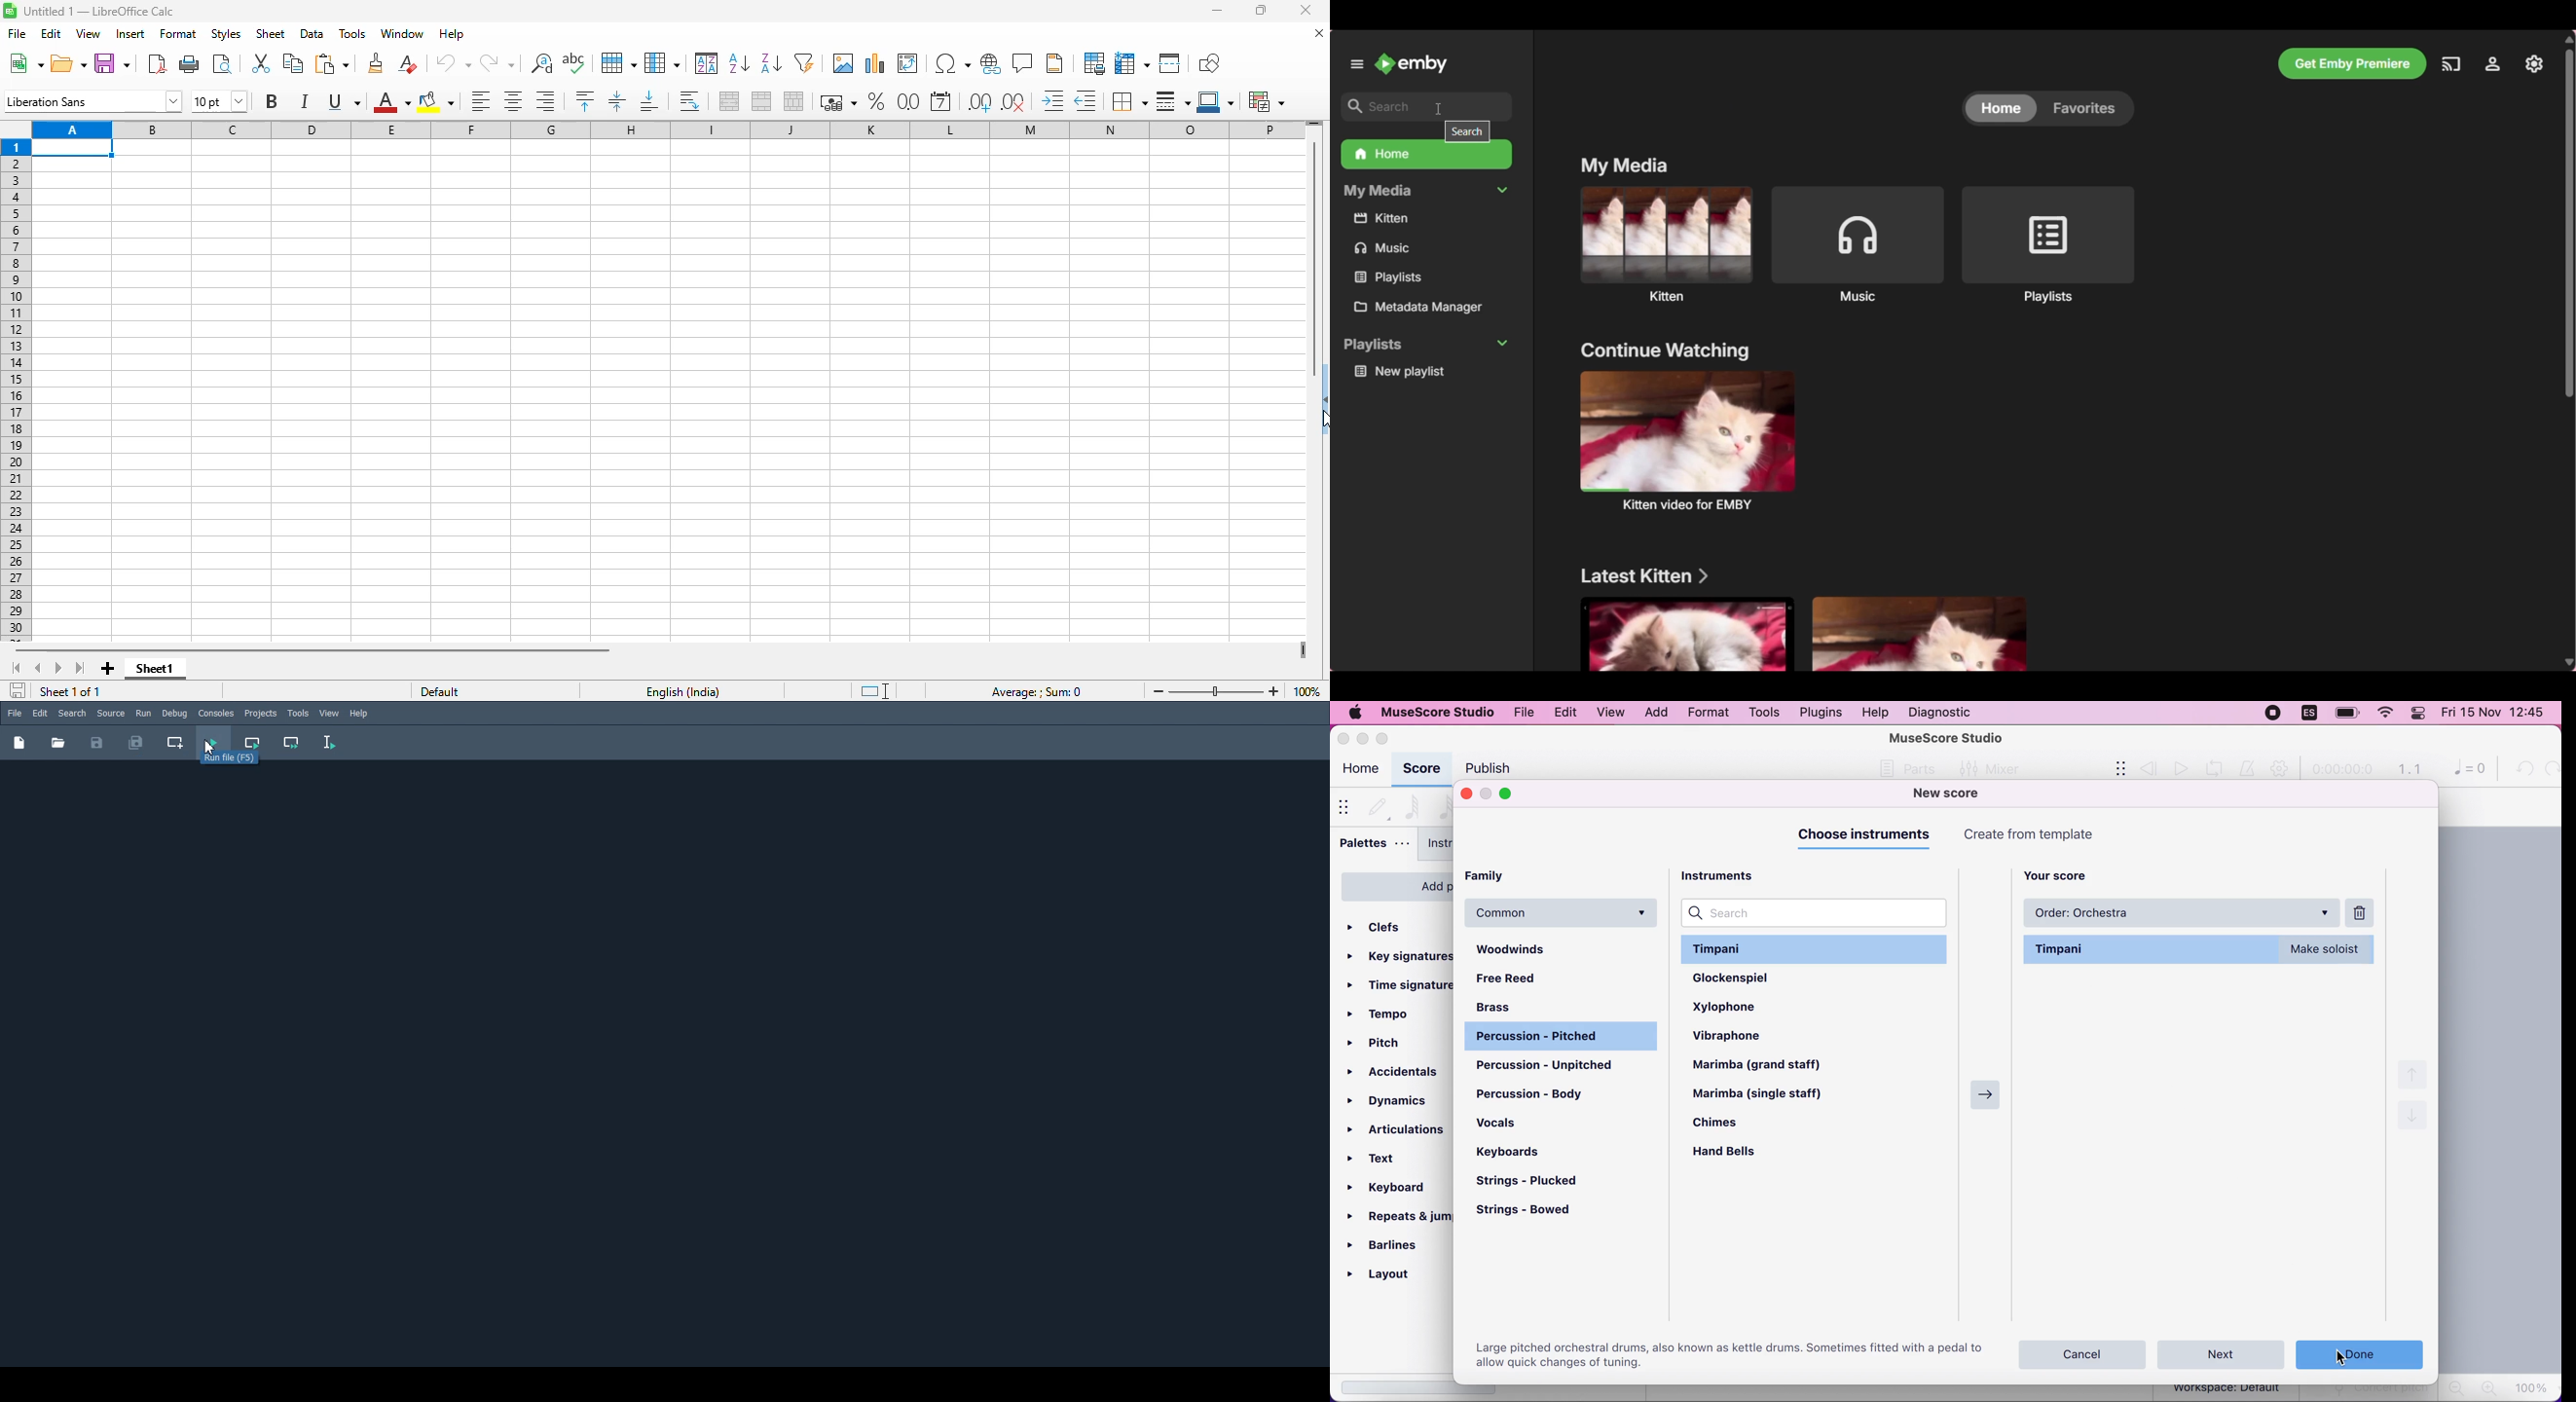 This screenshot has height=1428, width=2576. I want to click on minimize, so click(1362, 736).